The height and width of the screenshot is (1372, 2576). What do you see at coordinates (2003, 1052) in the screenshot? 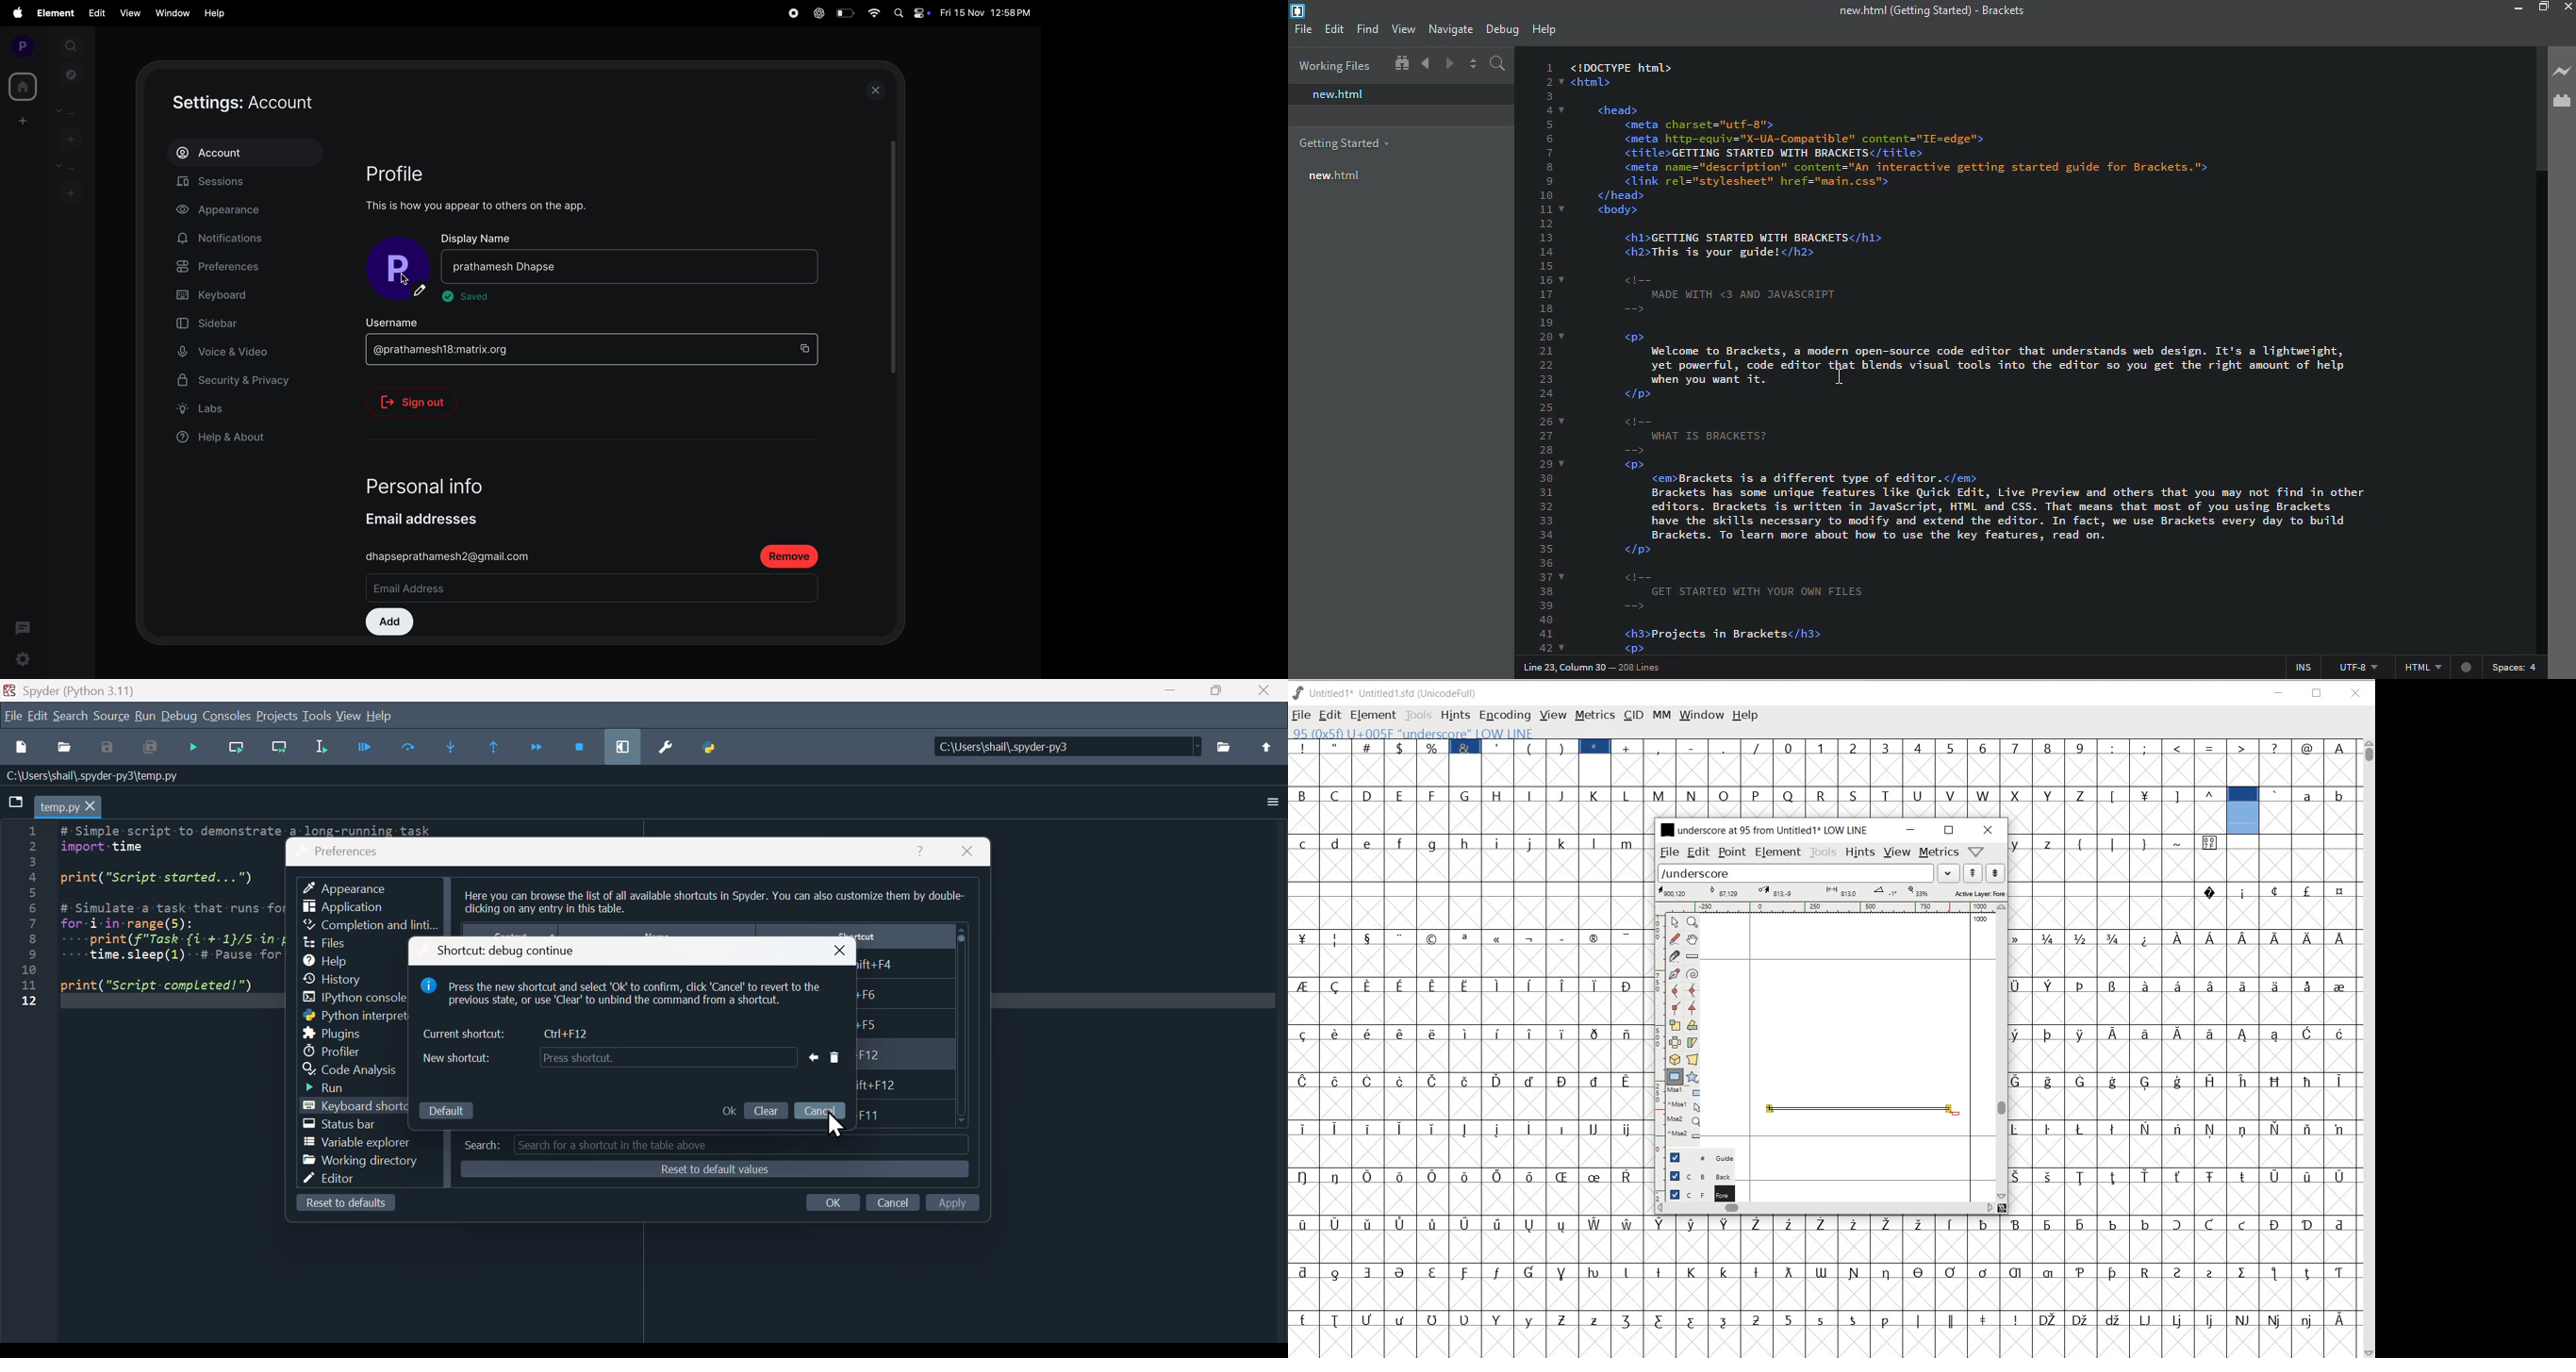
I see `SCROLLBAR` at bounding box center [2003, 1052].